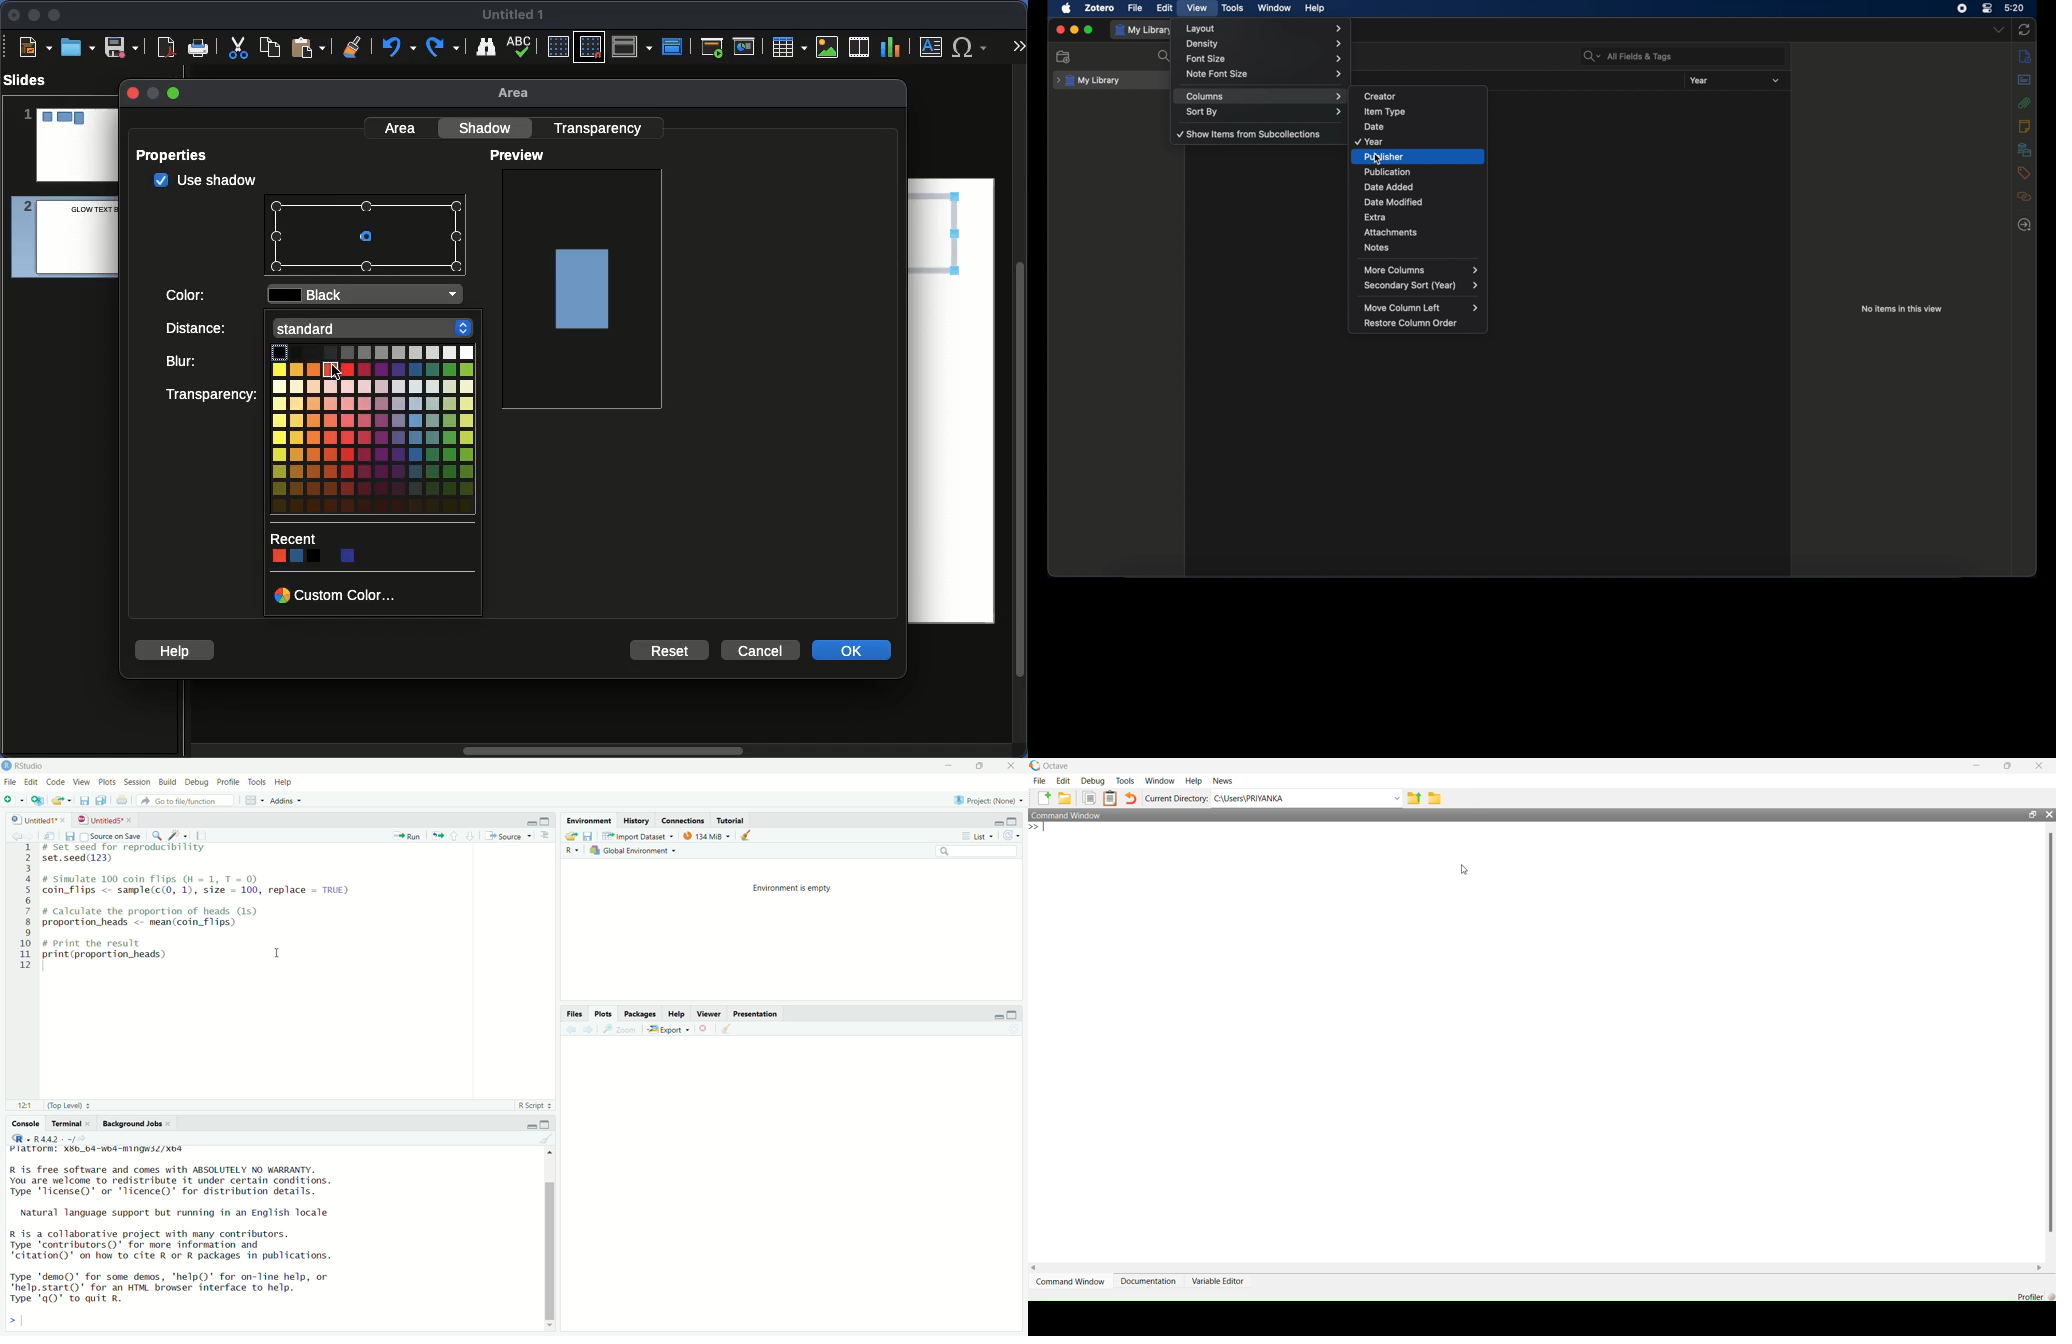  I want to click on # Simulate 100 coin Ttihips (H=1, T = 0), so click(166, 878).